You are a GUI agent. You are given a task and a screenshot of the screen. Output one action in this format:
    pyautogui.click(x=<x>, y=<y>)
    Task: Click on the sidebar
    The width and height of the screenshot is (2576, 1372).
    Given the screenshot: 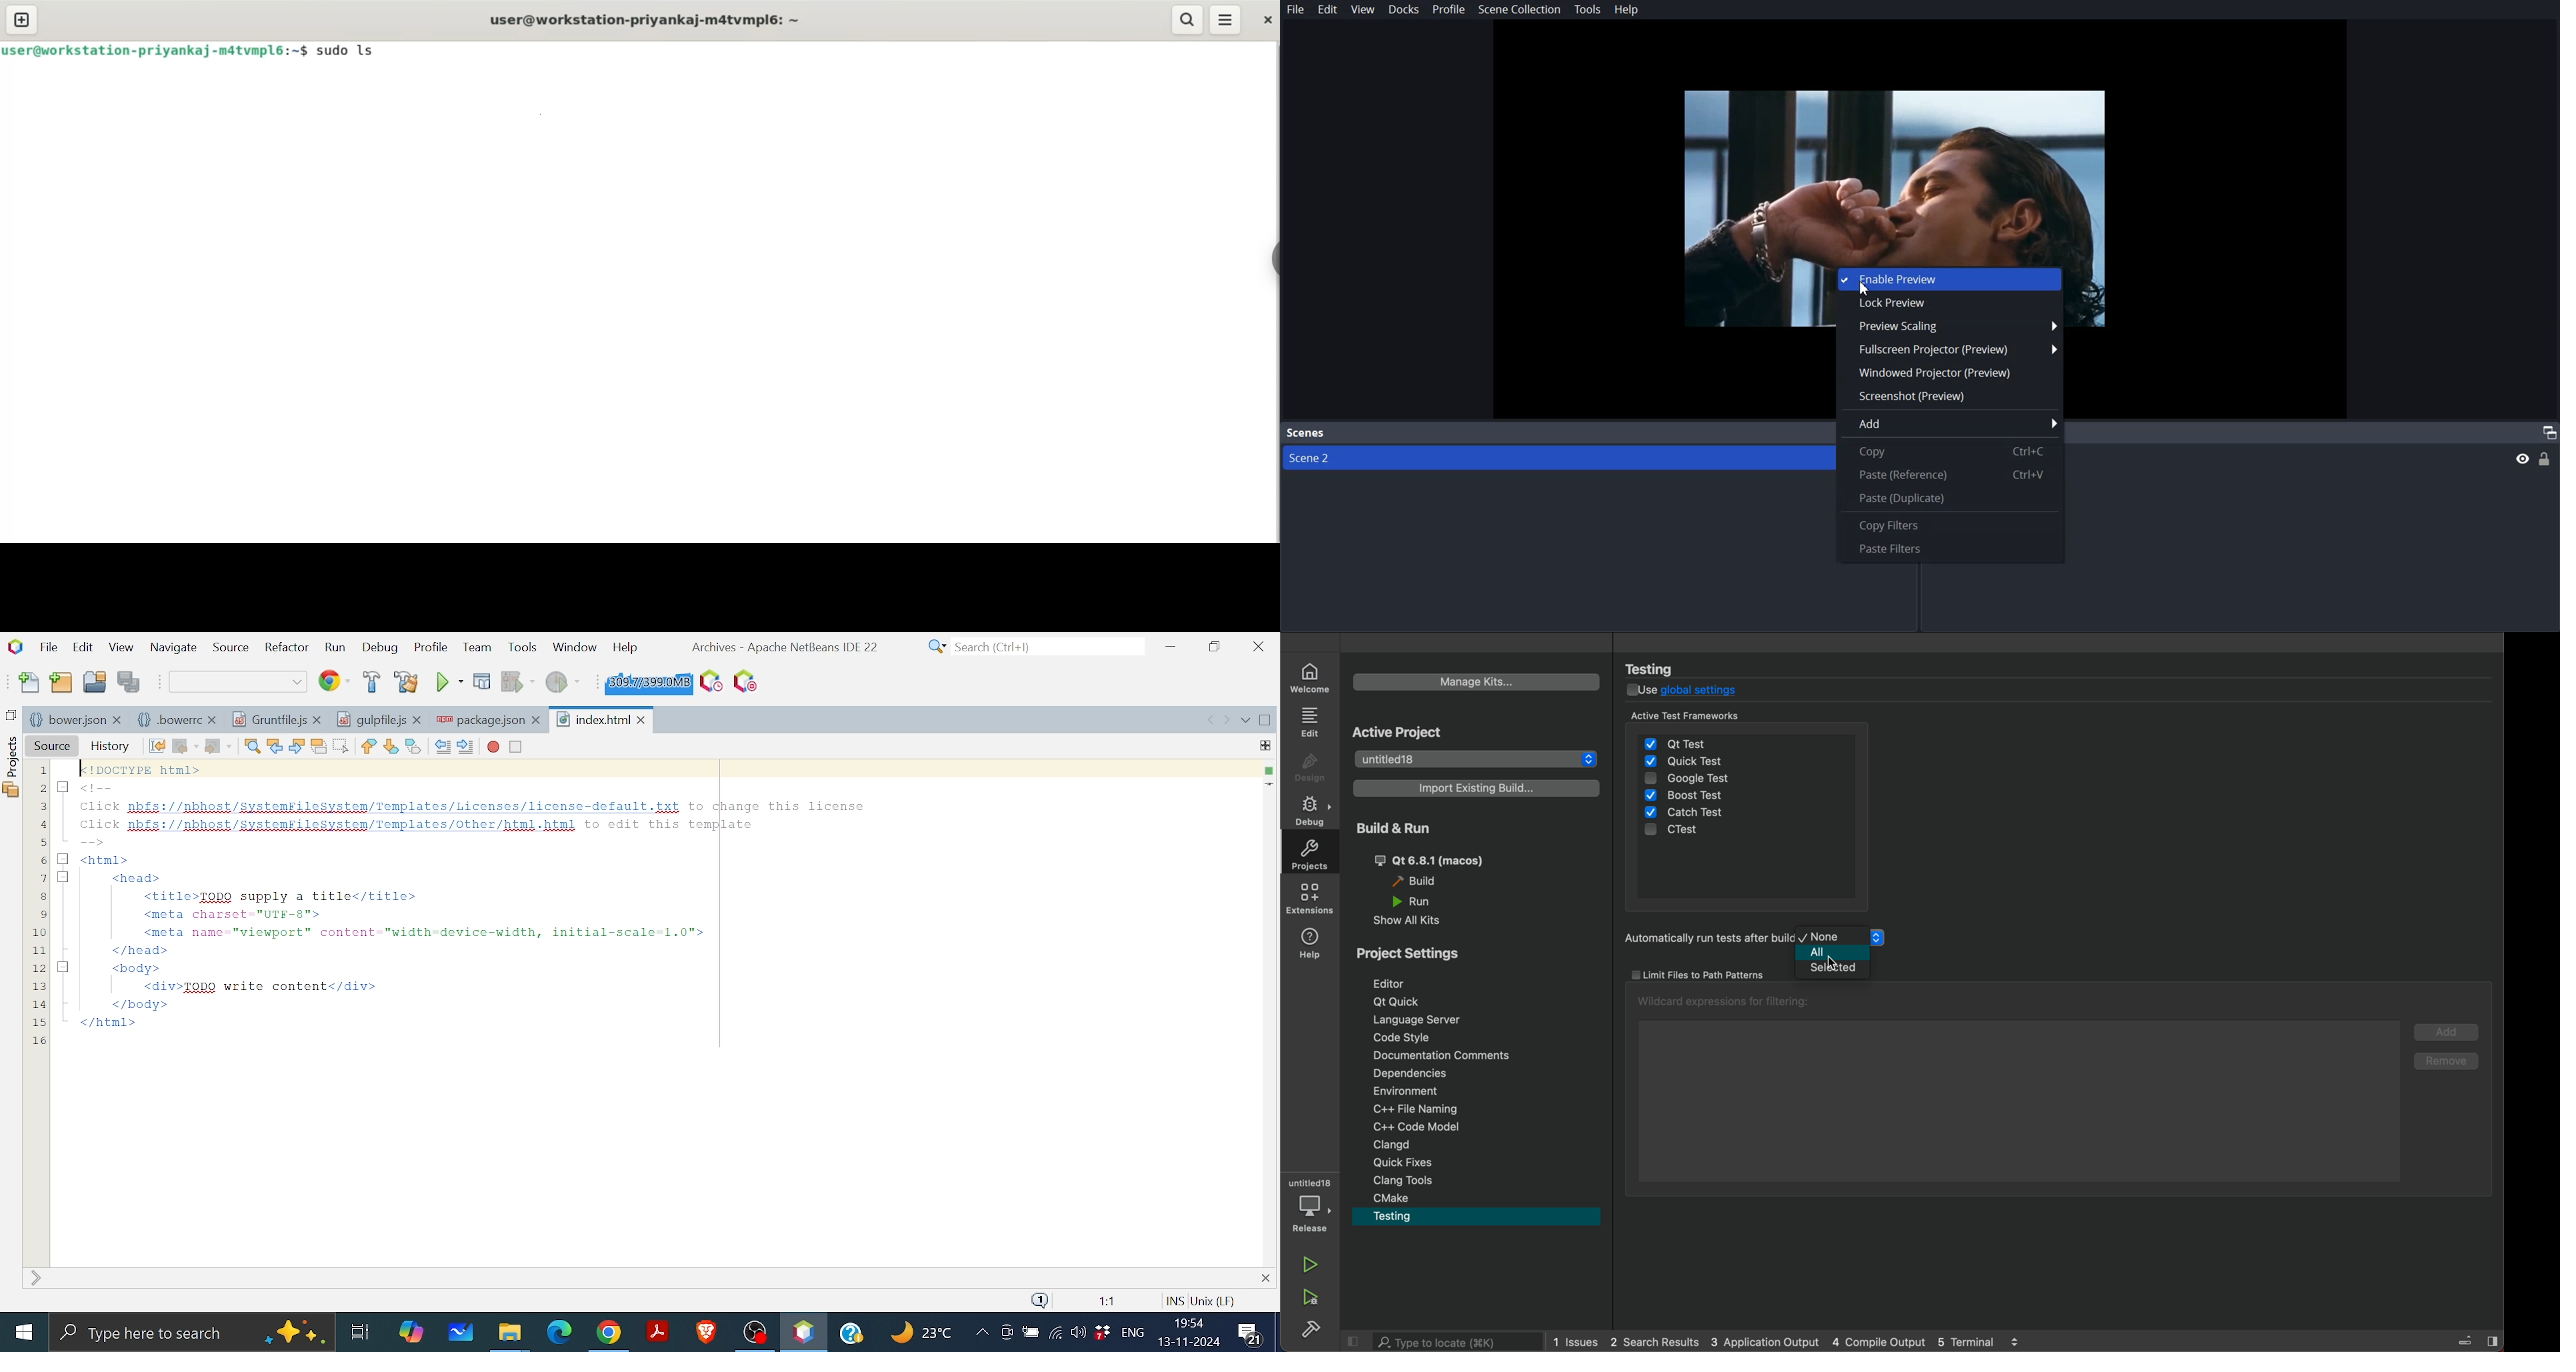 What is the action you would take?
    pyautogui.click(x=1268, y=259)
    